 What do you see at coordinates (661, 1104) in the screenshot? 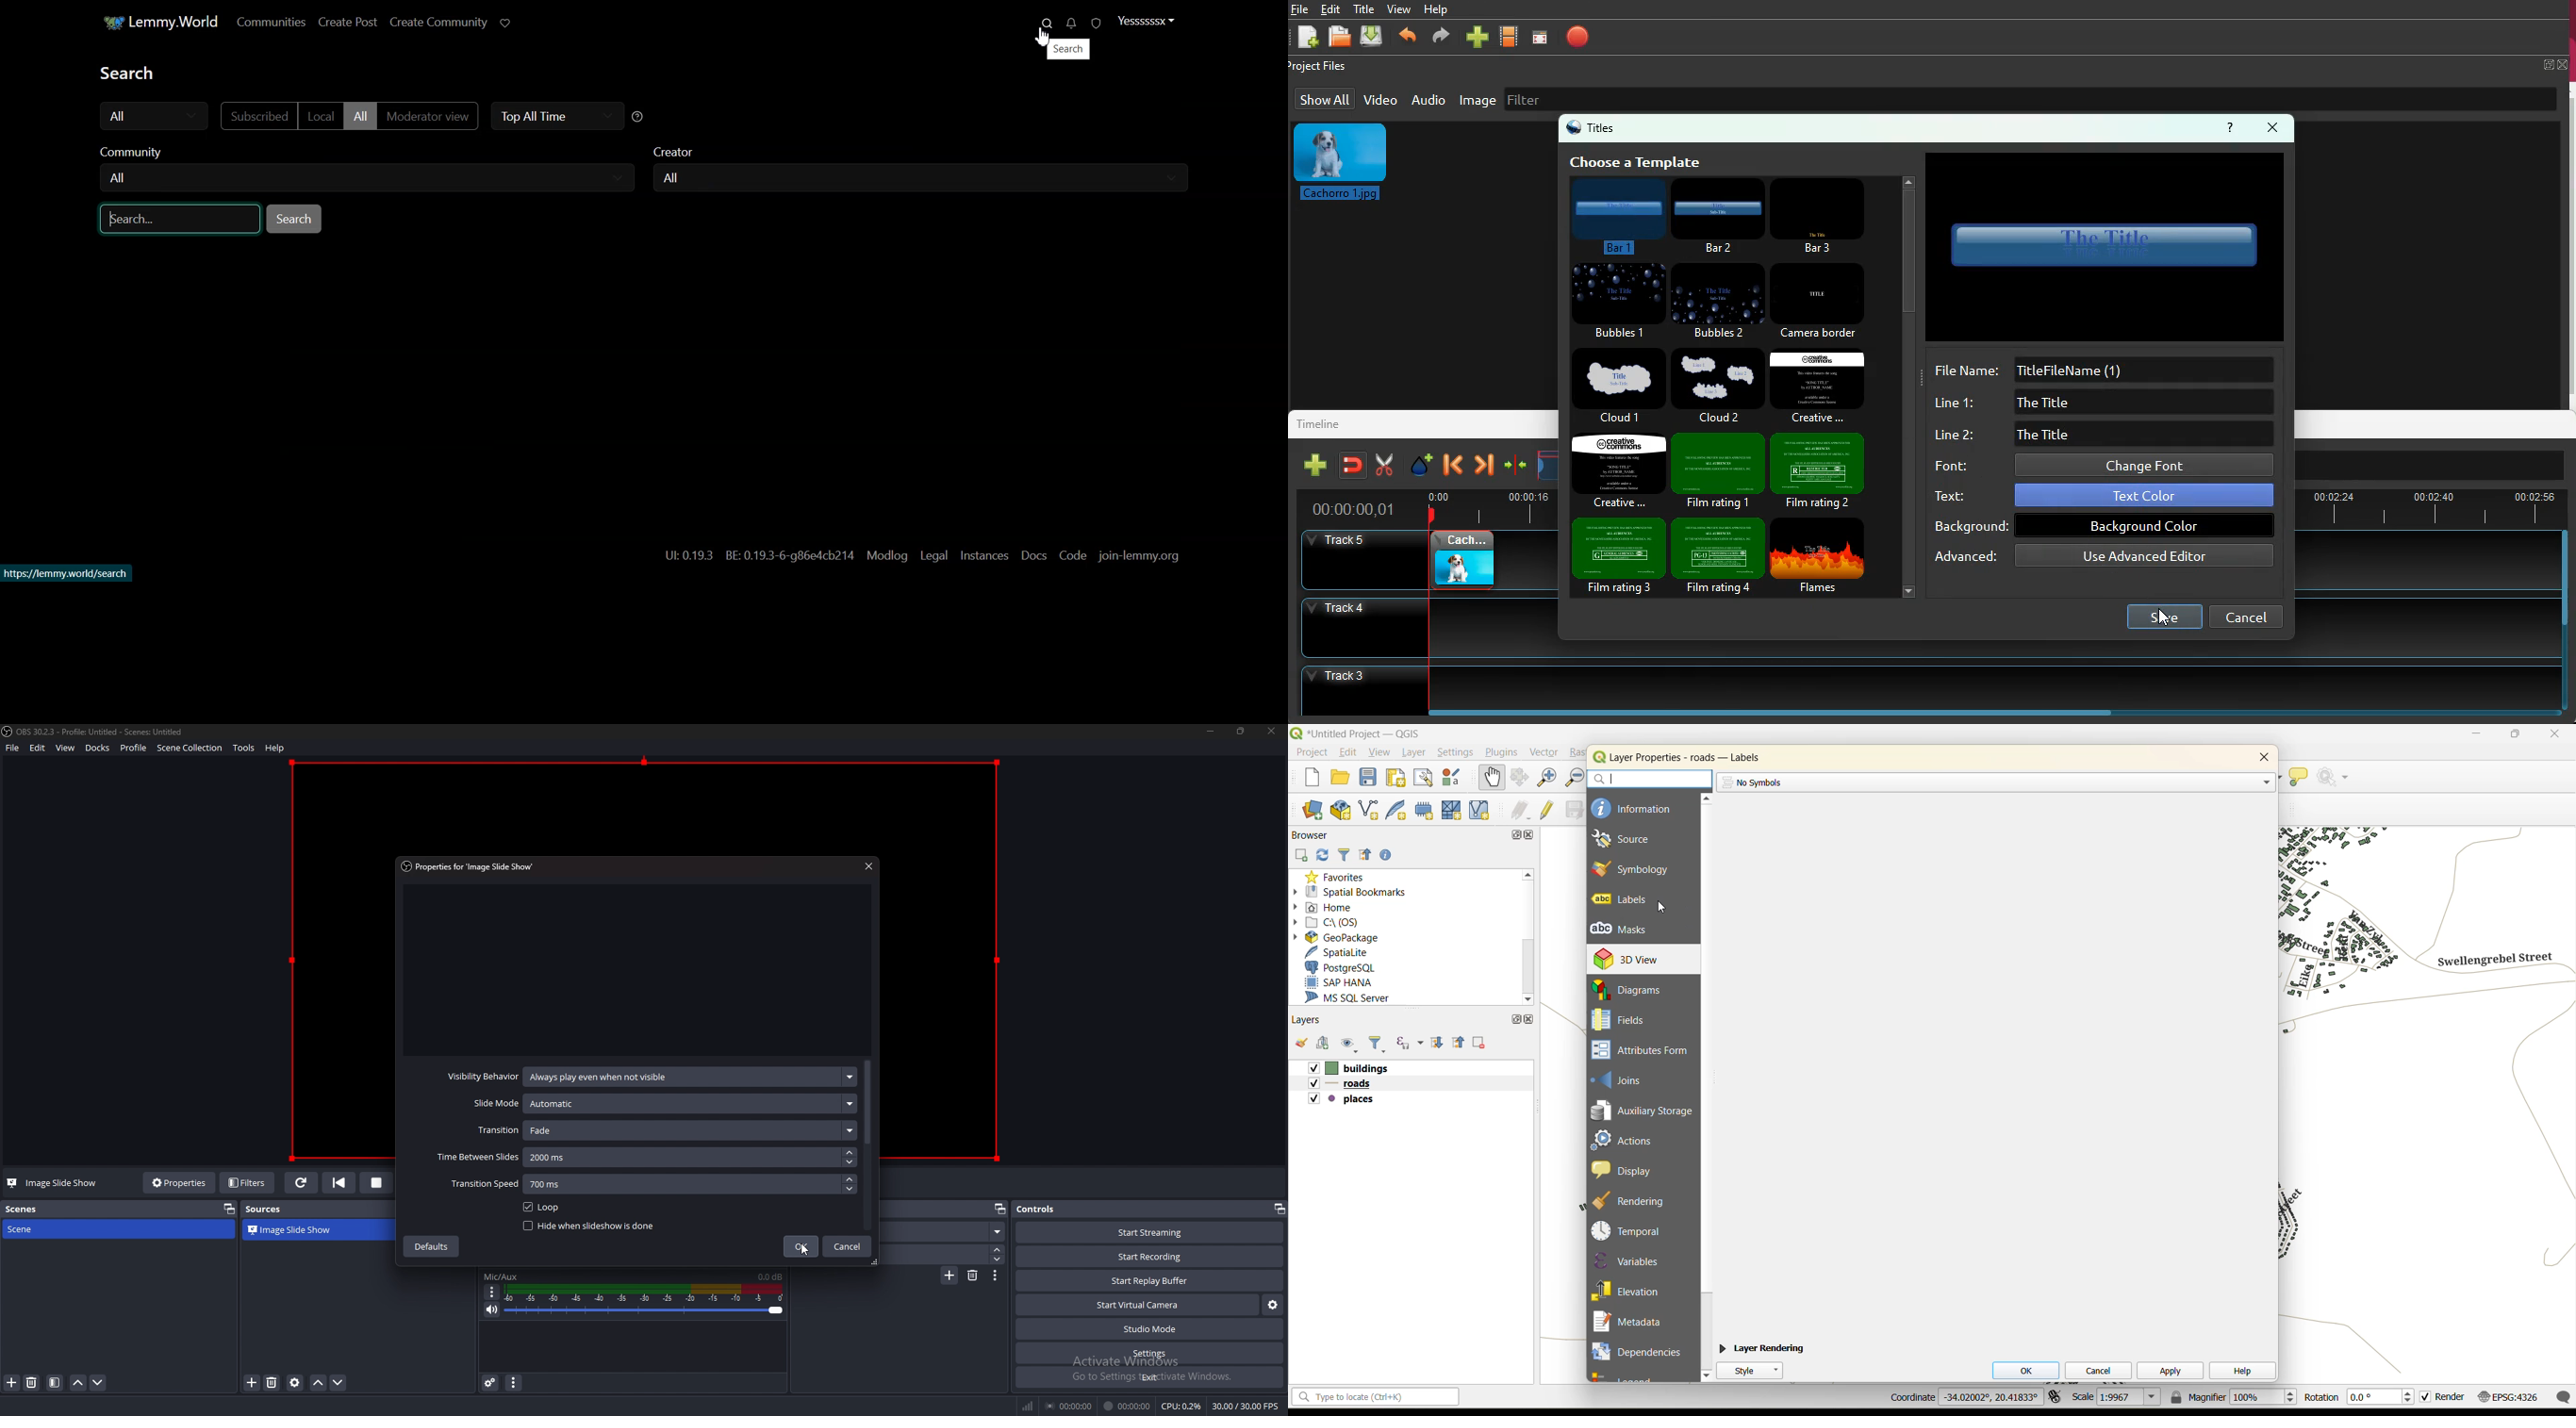
I see `slide mode` at bounding box center [661, 1104].